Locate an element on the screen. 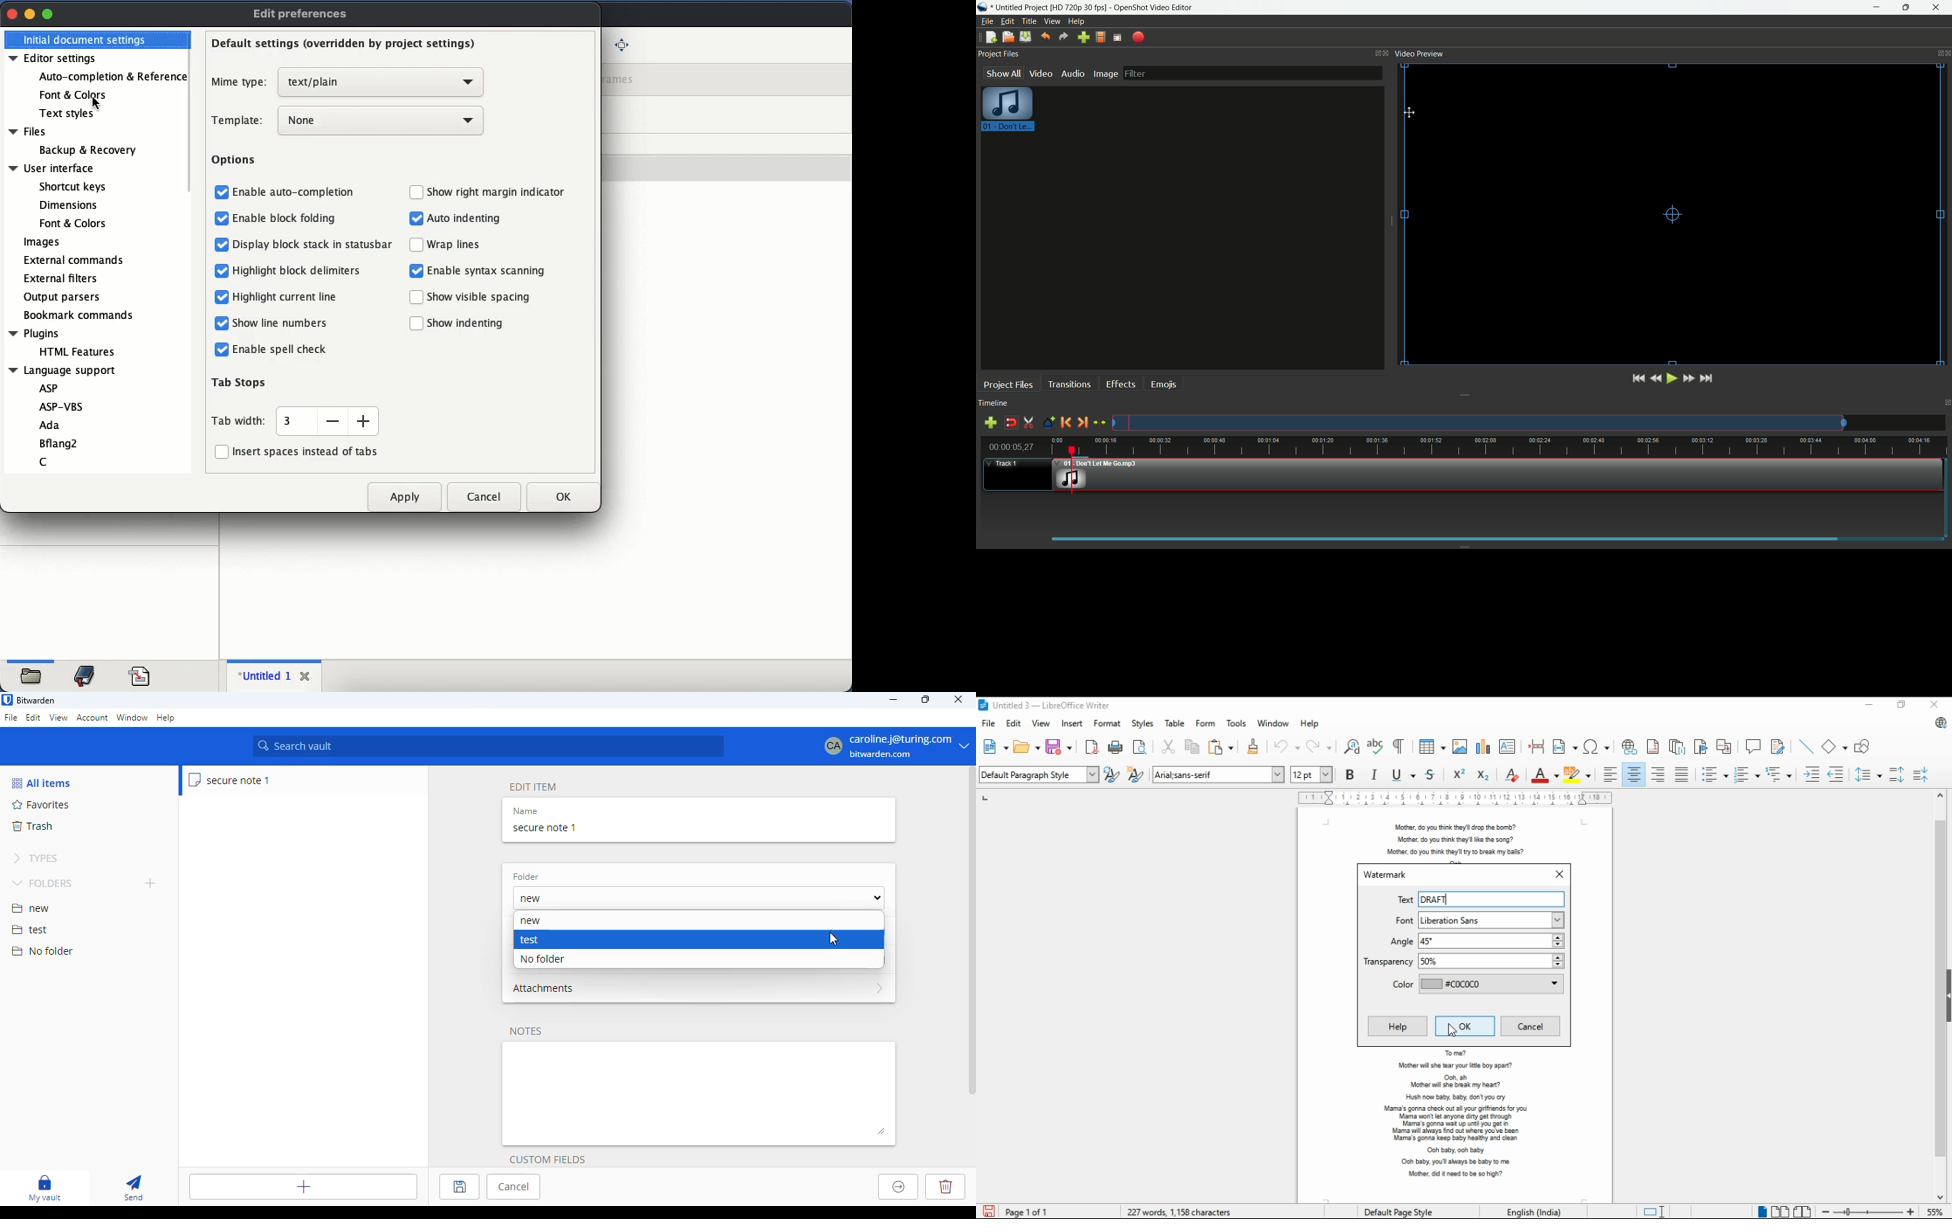 Image resolution: width=1960 pixels, height=1232 pixels. save is located at coordinates (459, 1187).